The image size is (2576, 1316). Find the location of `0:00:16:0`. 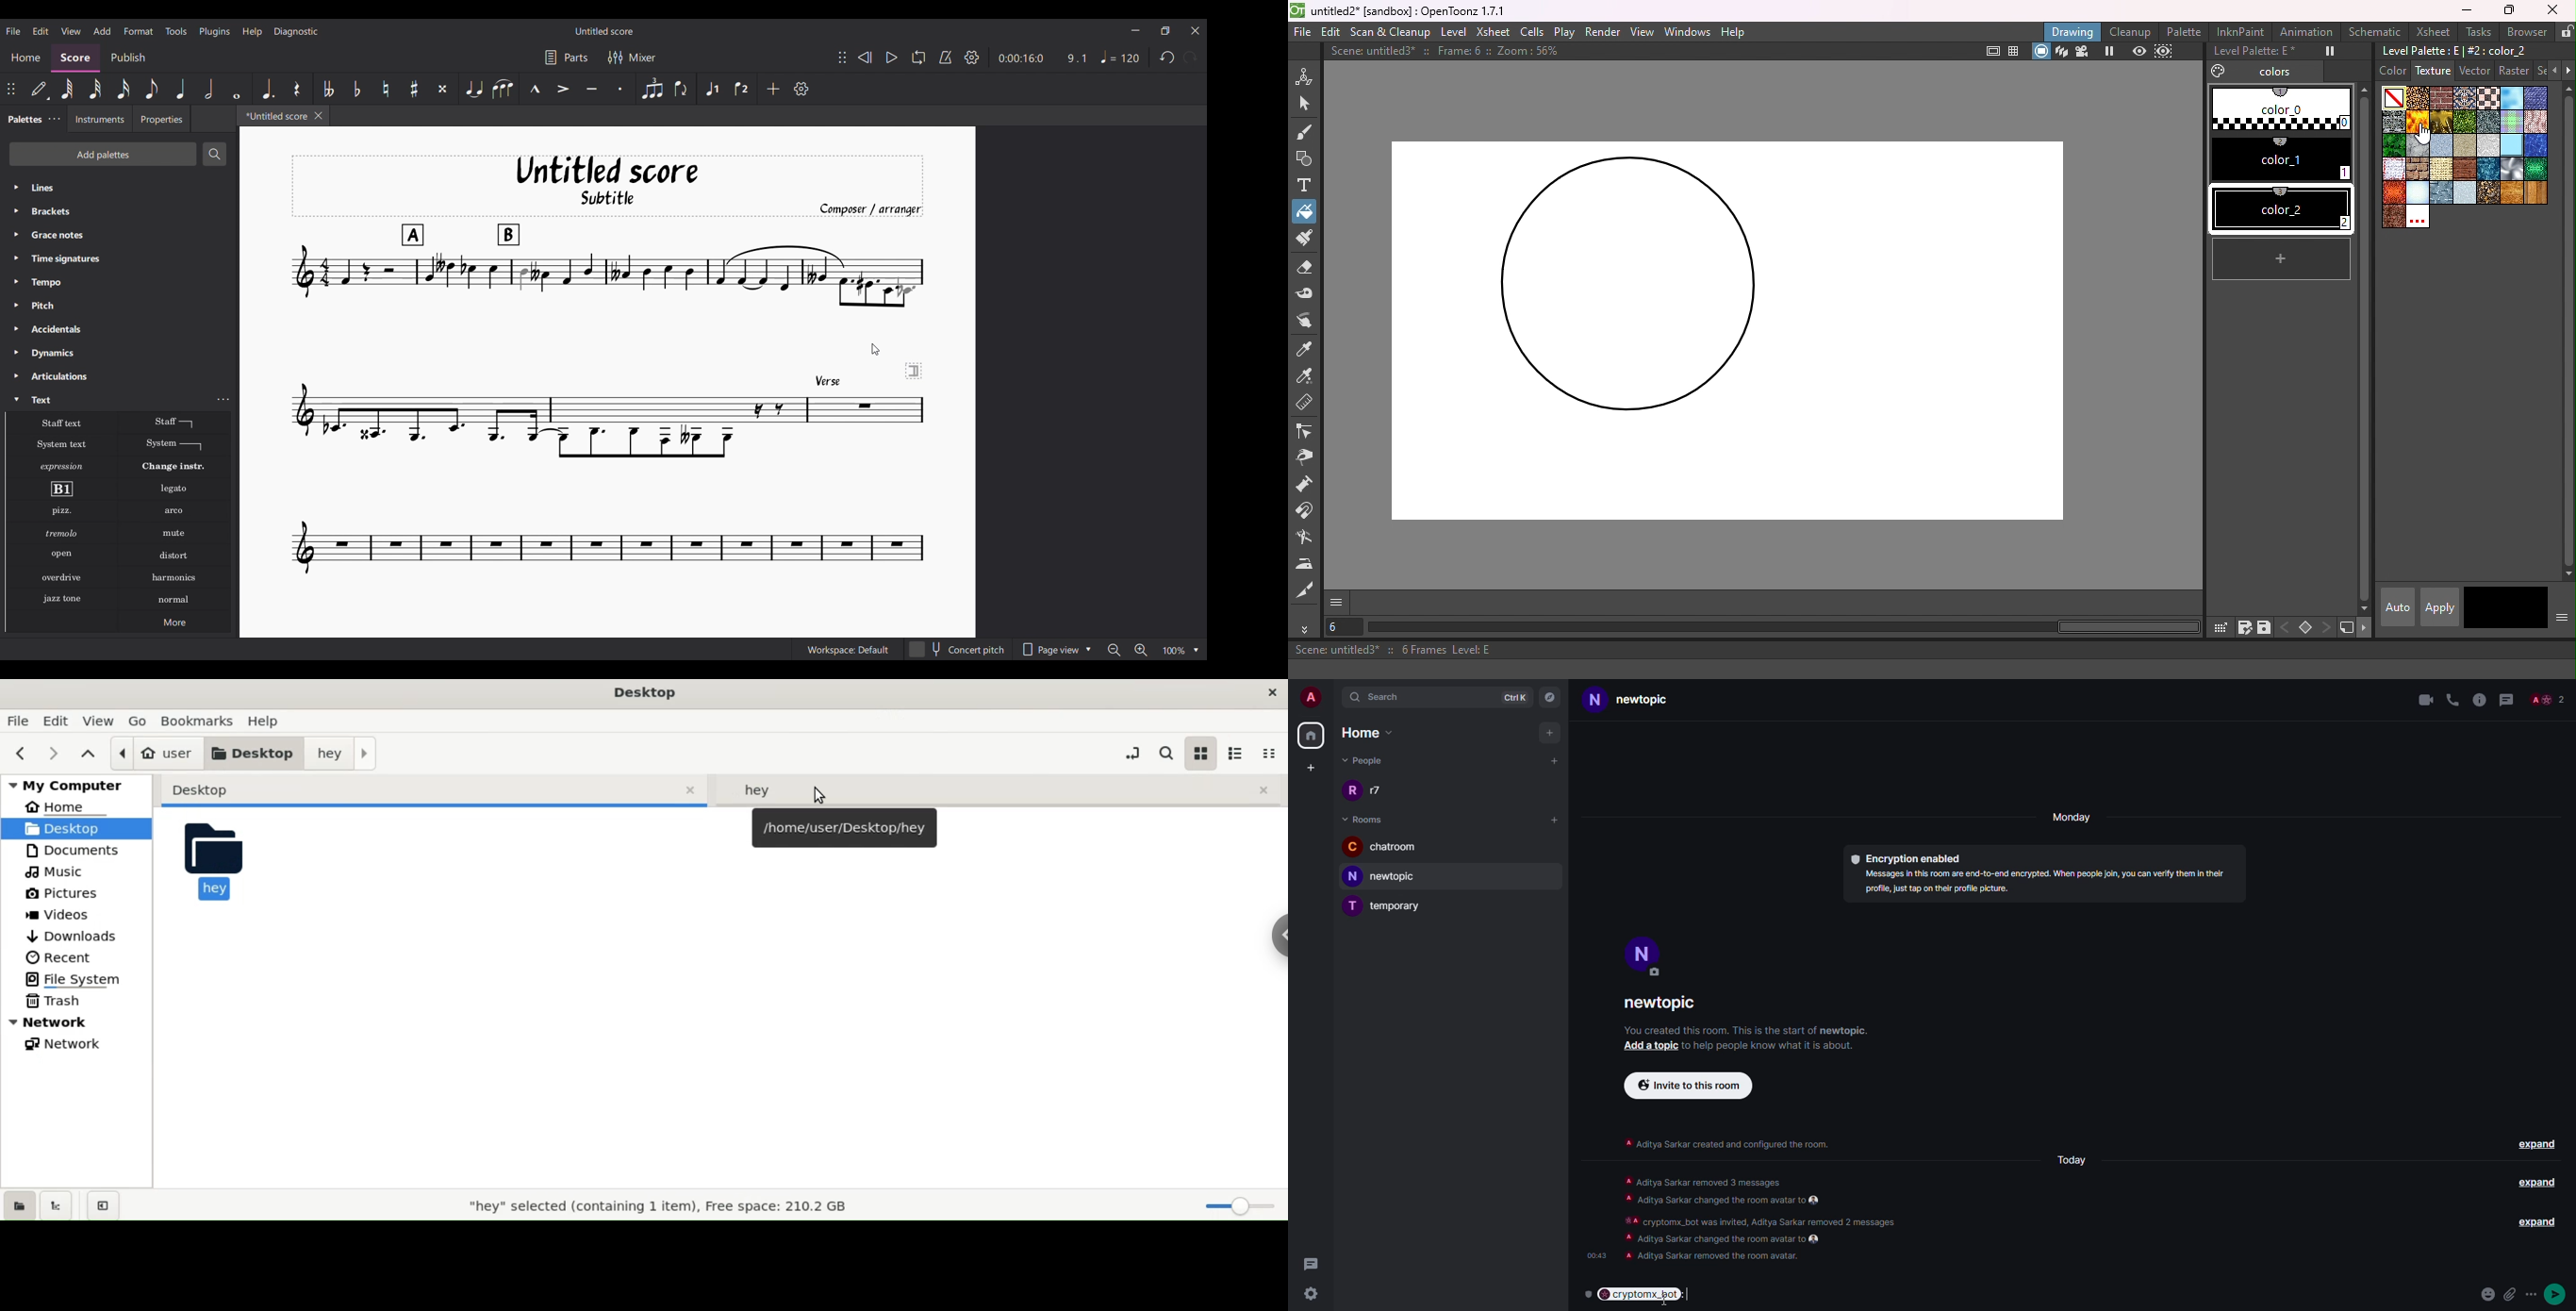

0:00:16:0 is located at coordinates (1021, 58).